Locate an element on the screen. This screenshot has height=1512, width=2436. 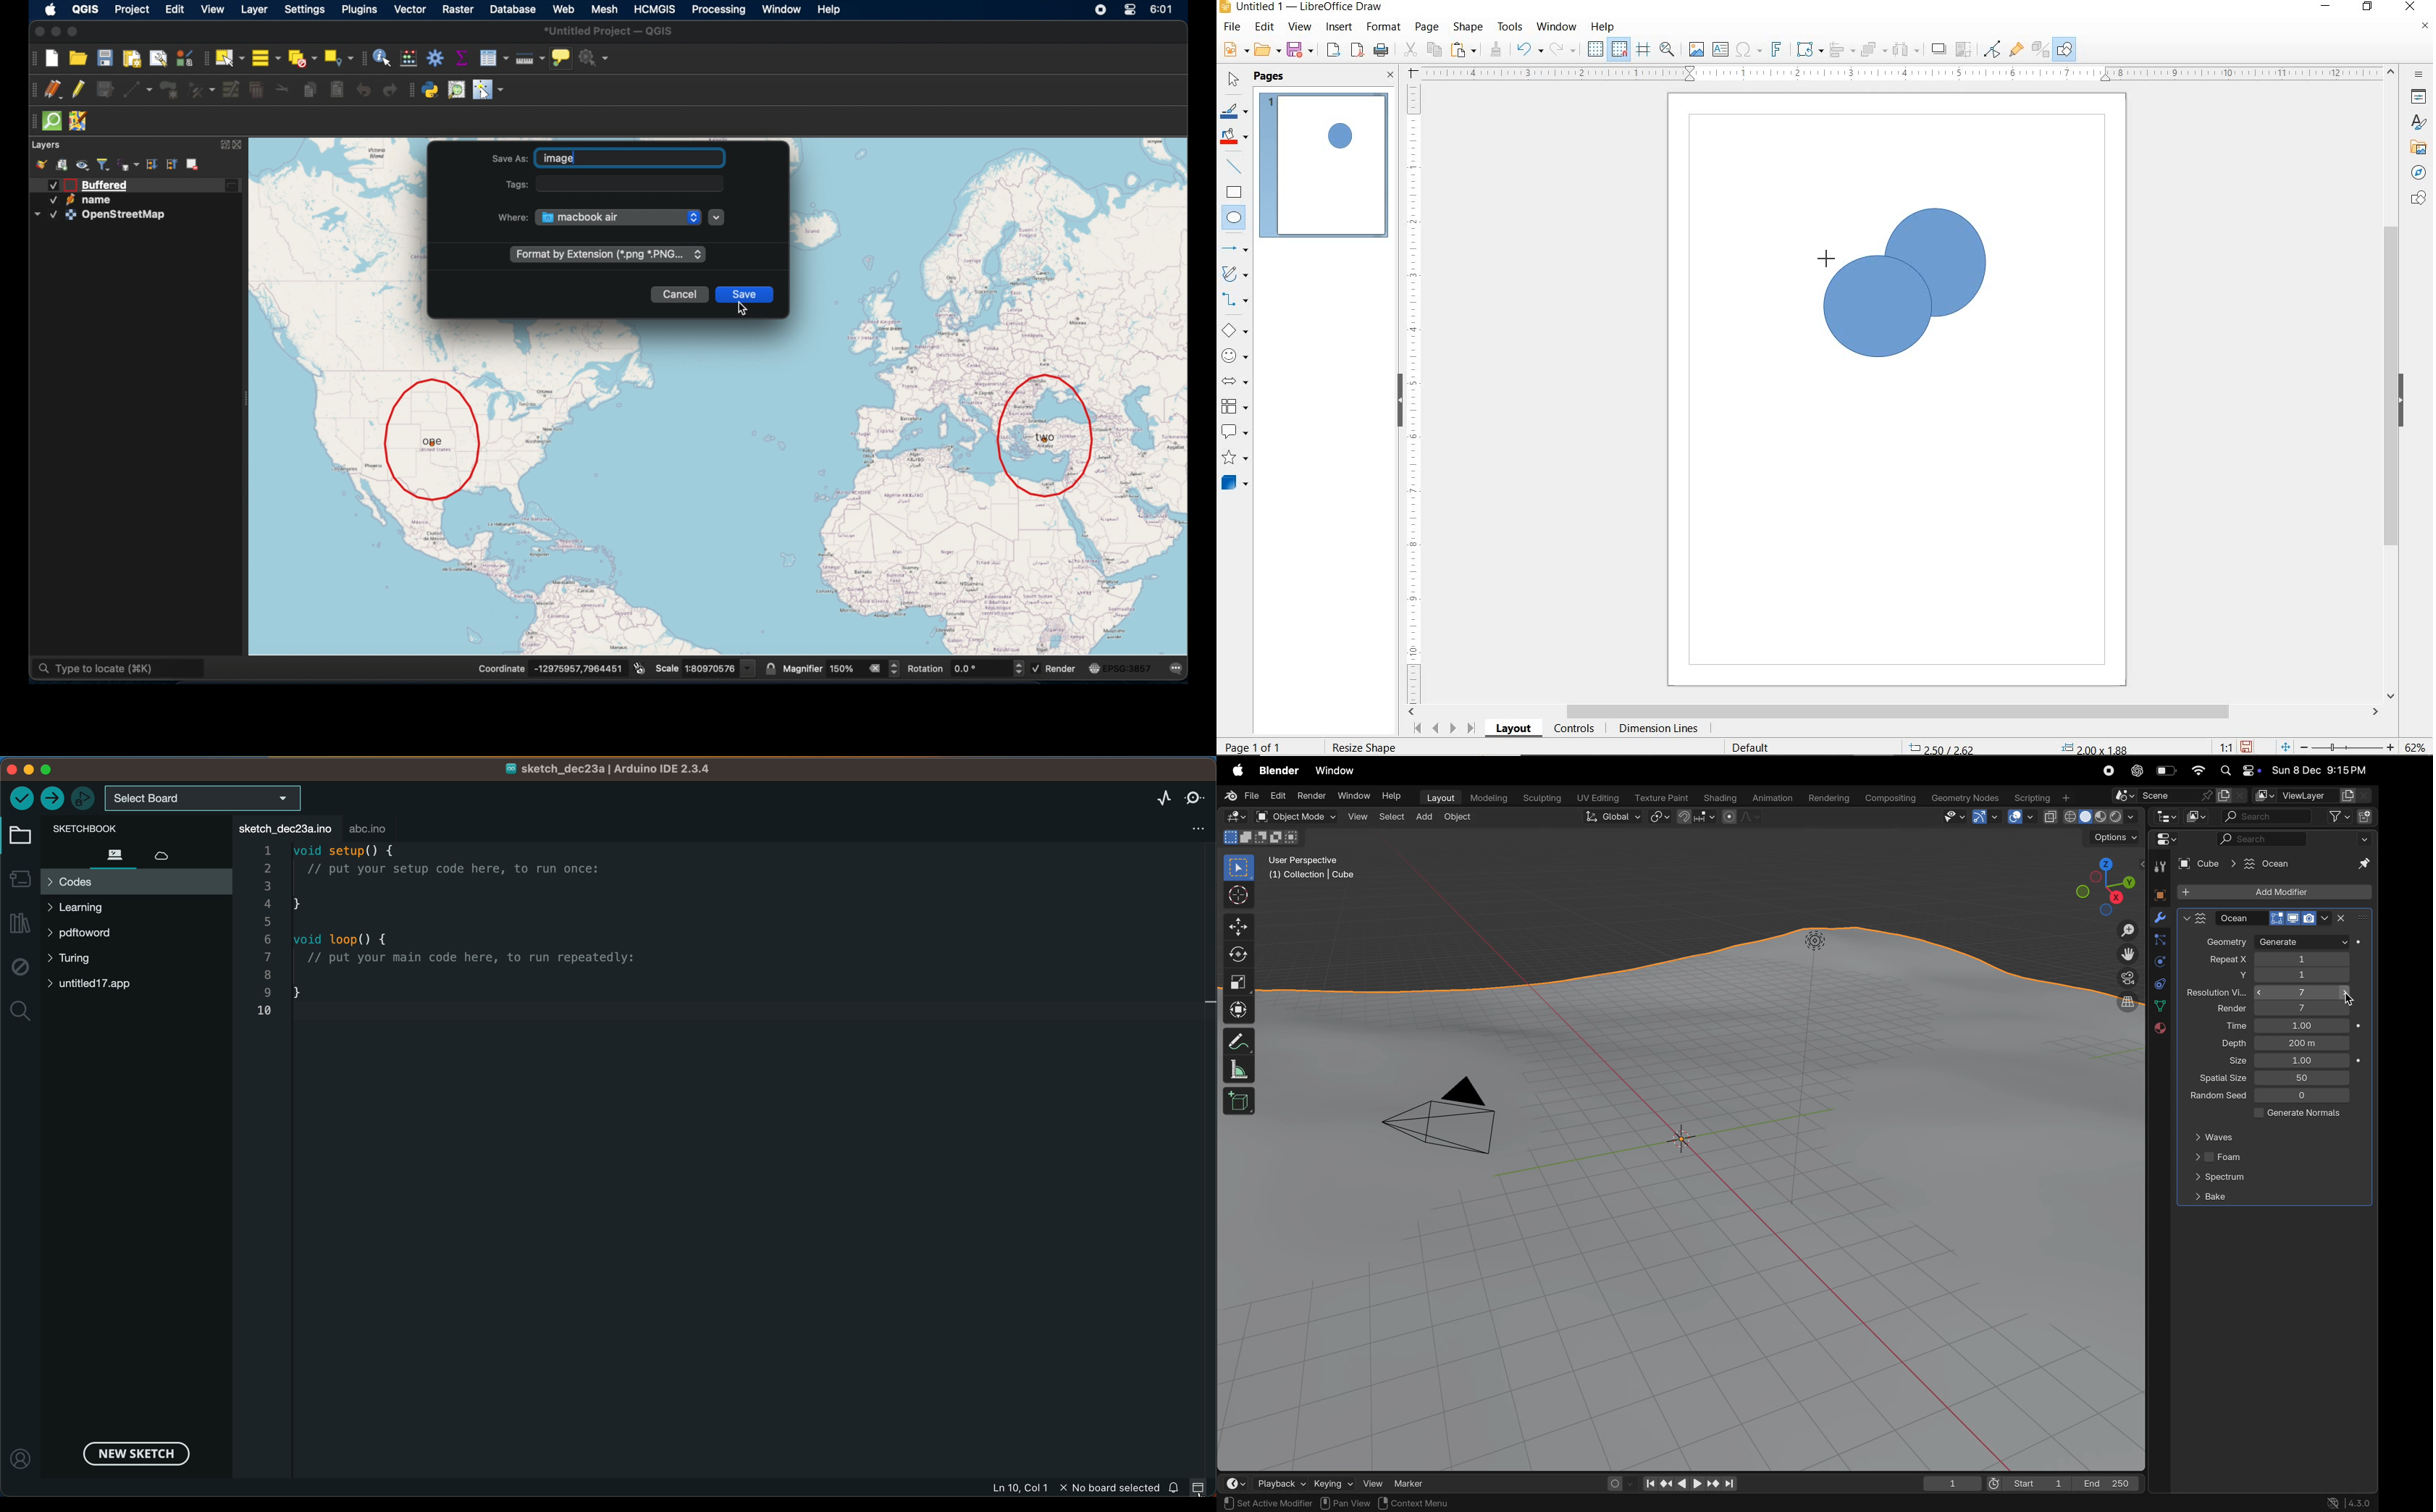
collapse all is located at coordinates (172, 165).